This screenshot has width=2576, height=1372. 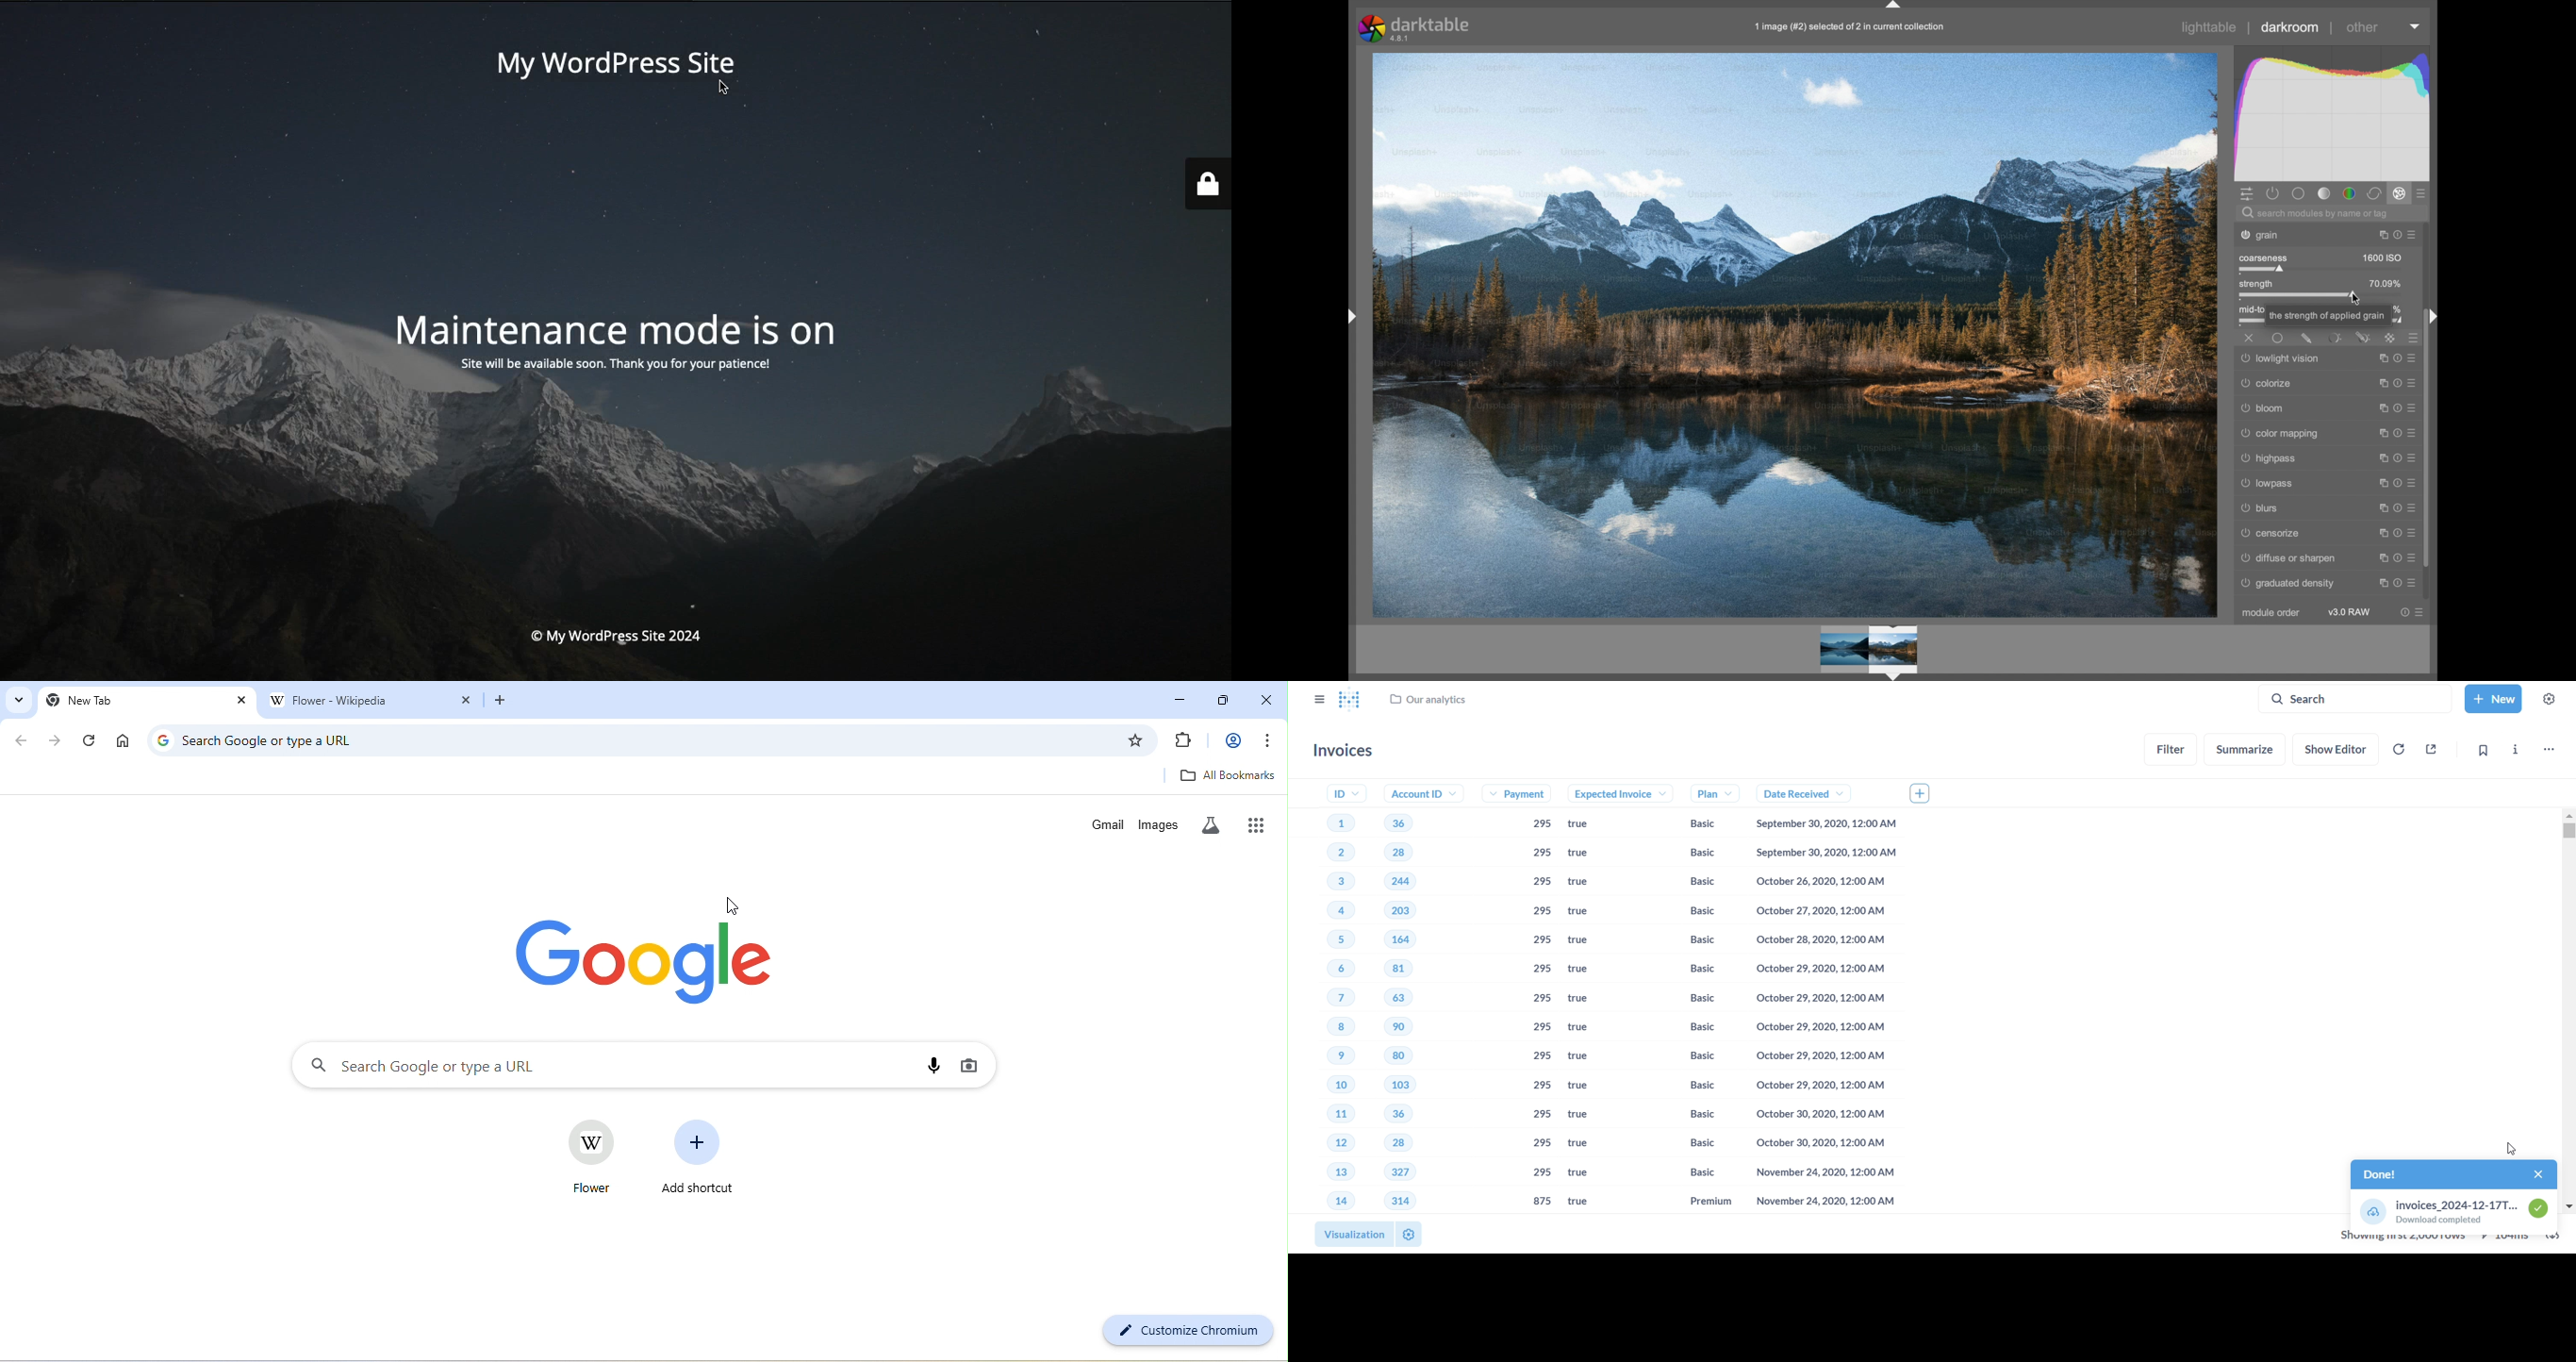 I want to click on color, so click(x=2350, y=194).